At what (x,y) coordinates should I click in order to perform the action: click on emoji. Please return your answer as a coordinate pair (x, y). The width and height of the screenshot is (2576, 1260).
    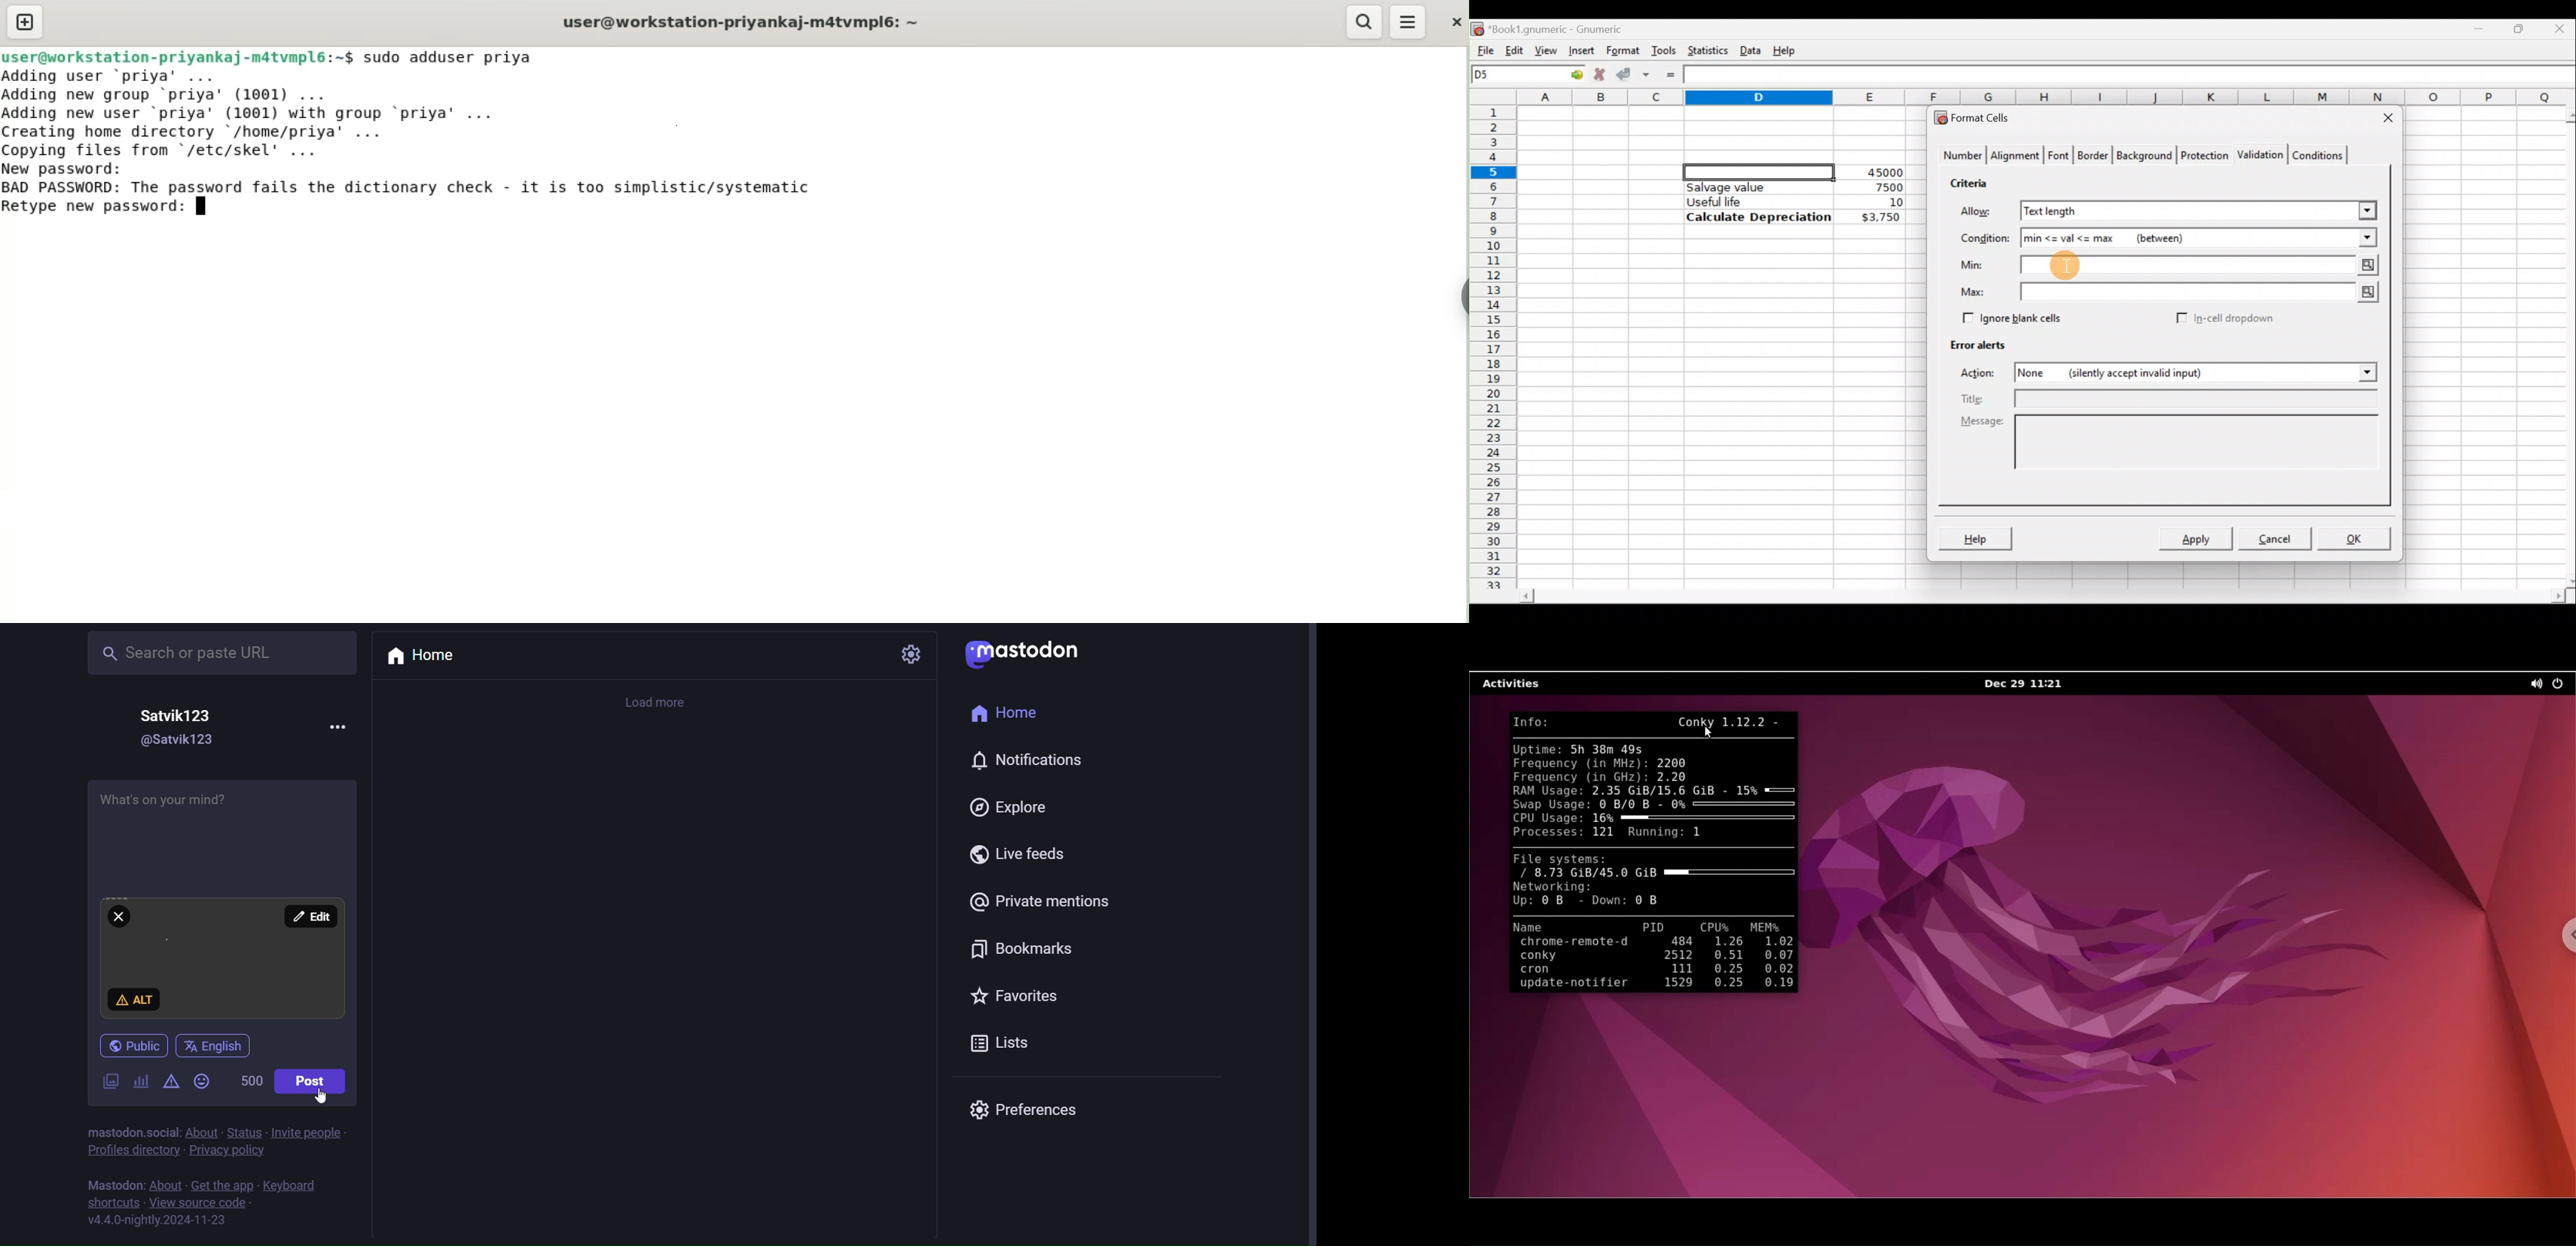
    Looking at the image, I should click on (203, 1081).